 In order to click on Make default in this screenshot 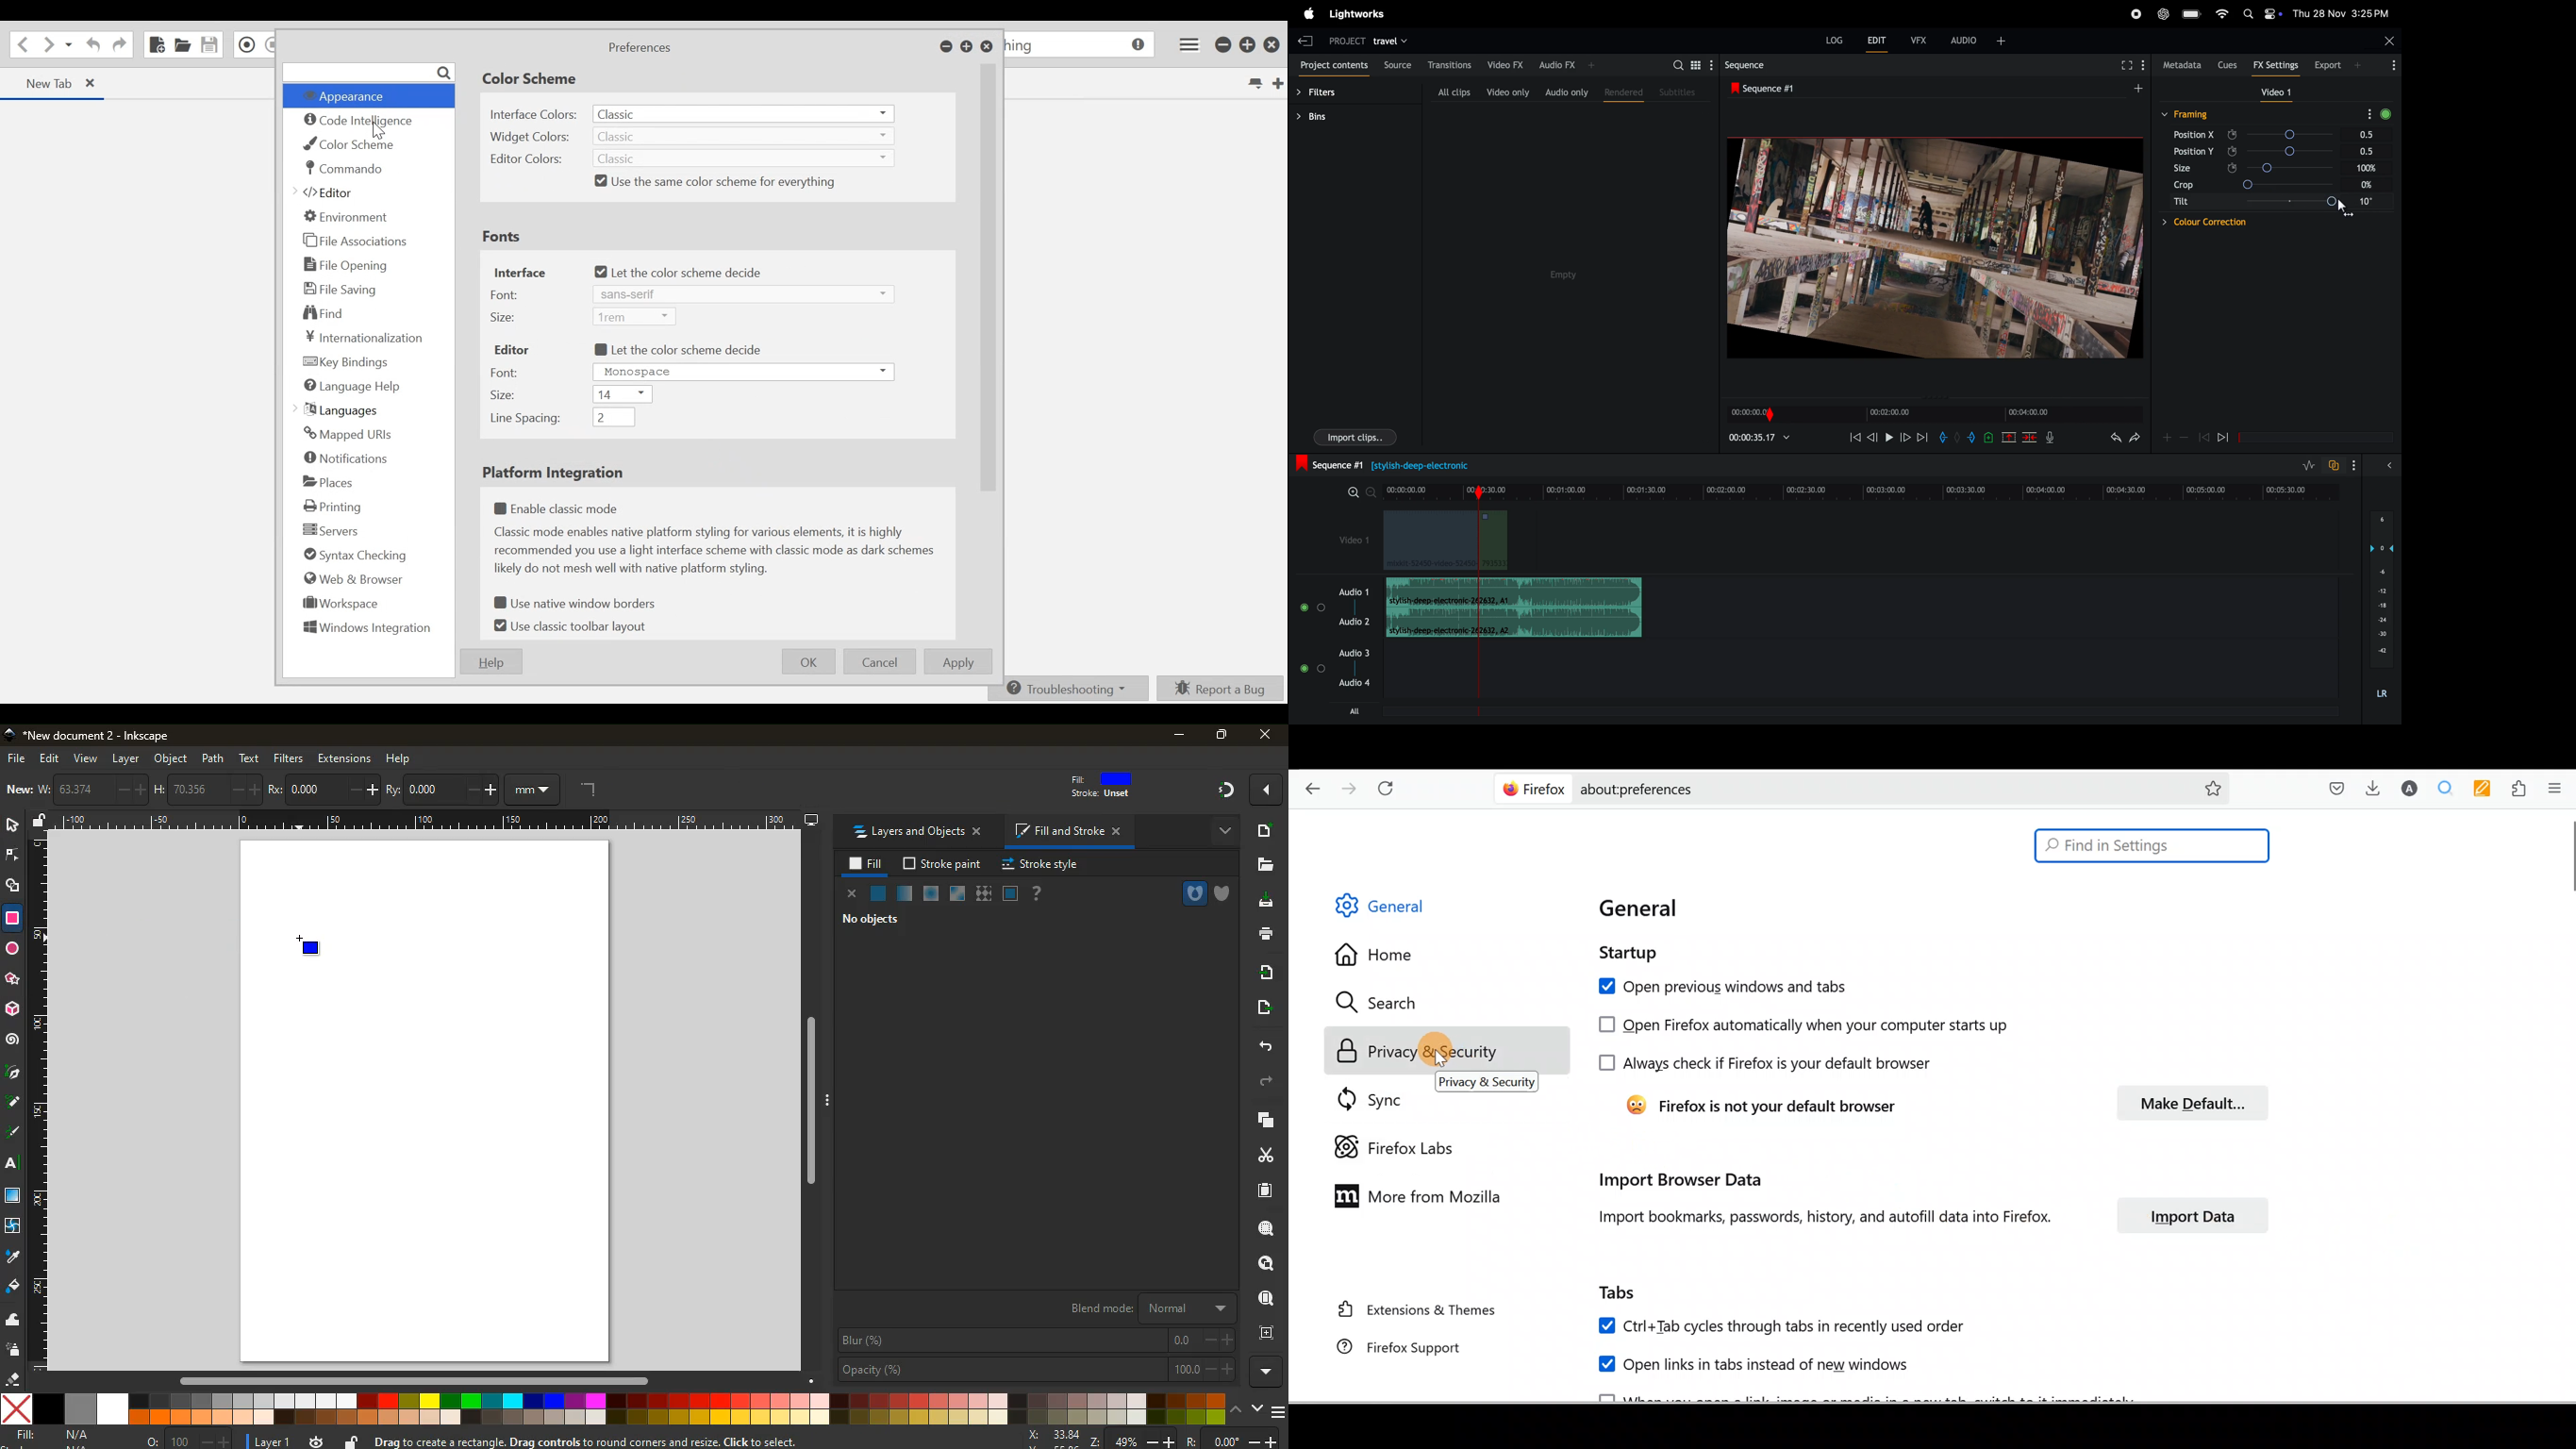, I will do `click(2195, 1102)`.